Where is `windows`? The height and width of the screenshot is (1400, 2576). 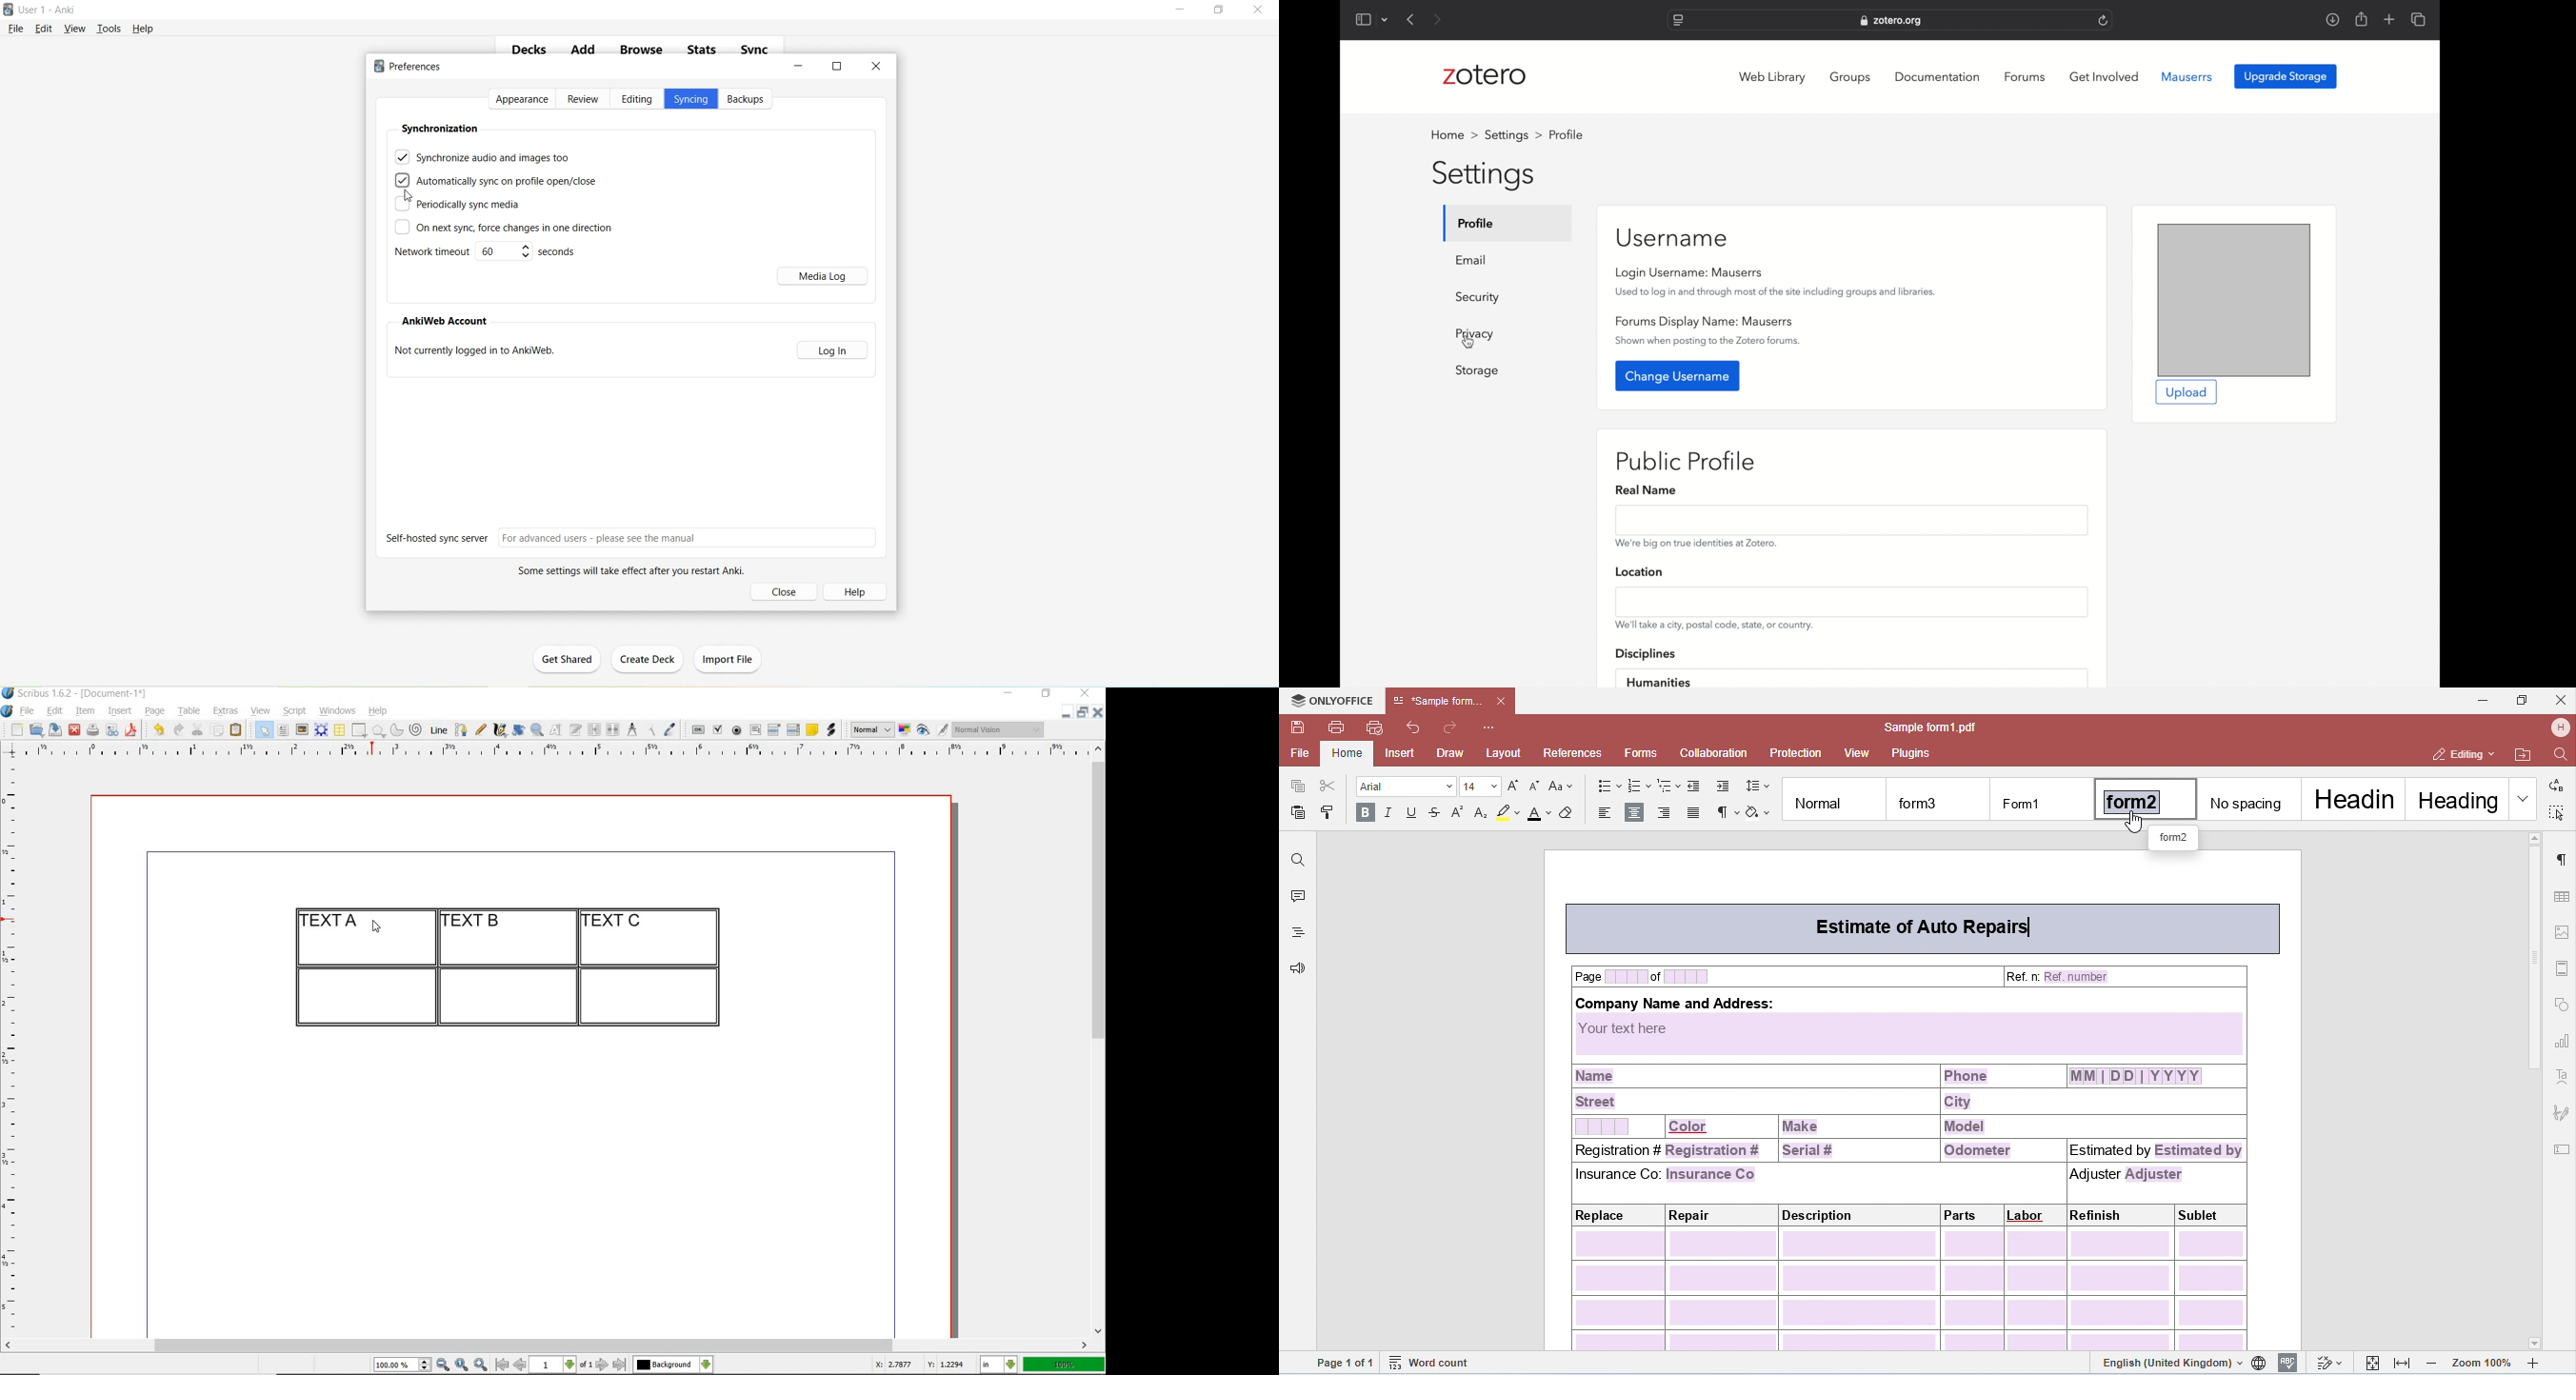 windows is located at coordinates (339, 711).